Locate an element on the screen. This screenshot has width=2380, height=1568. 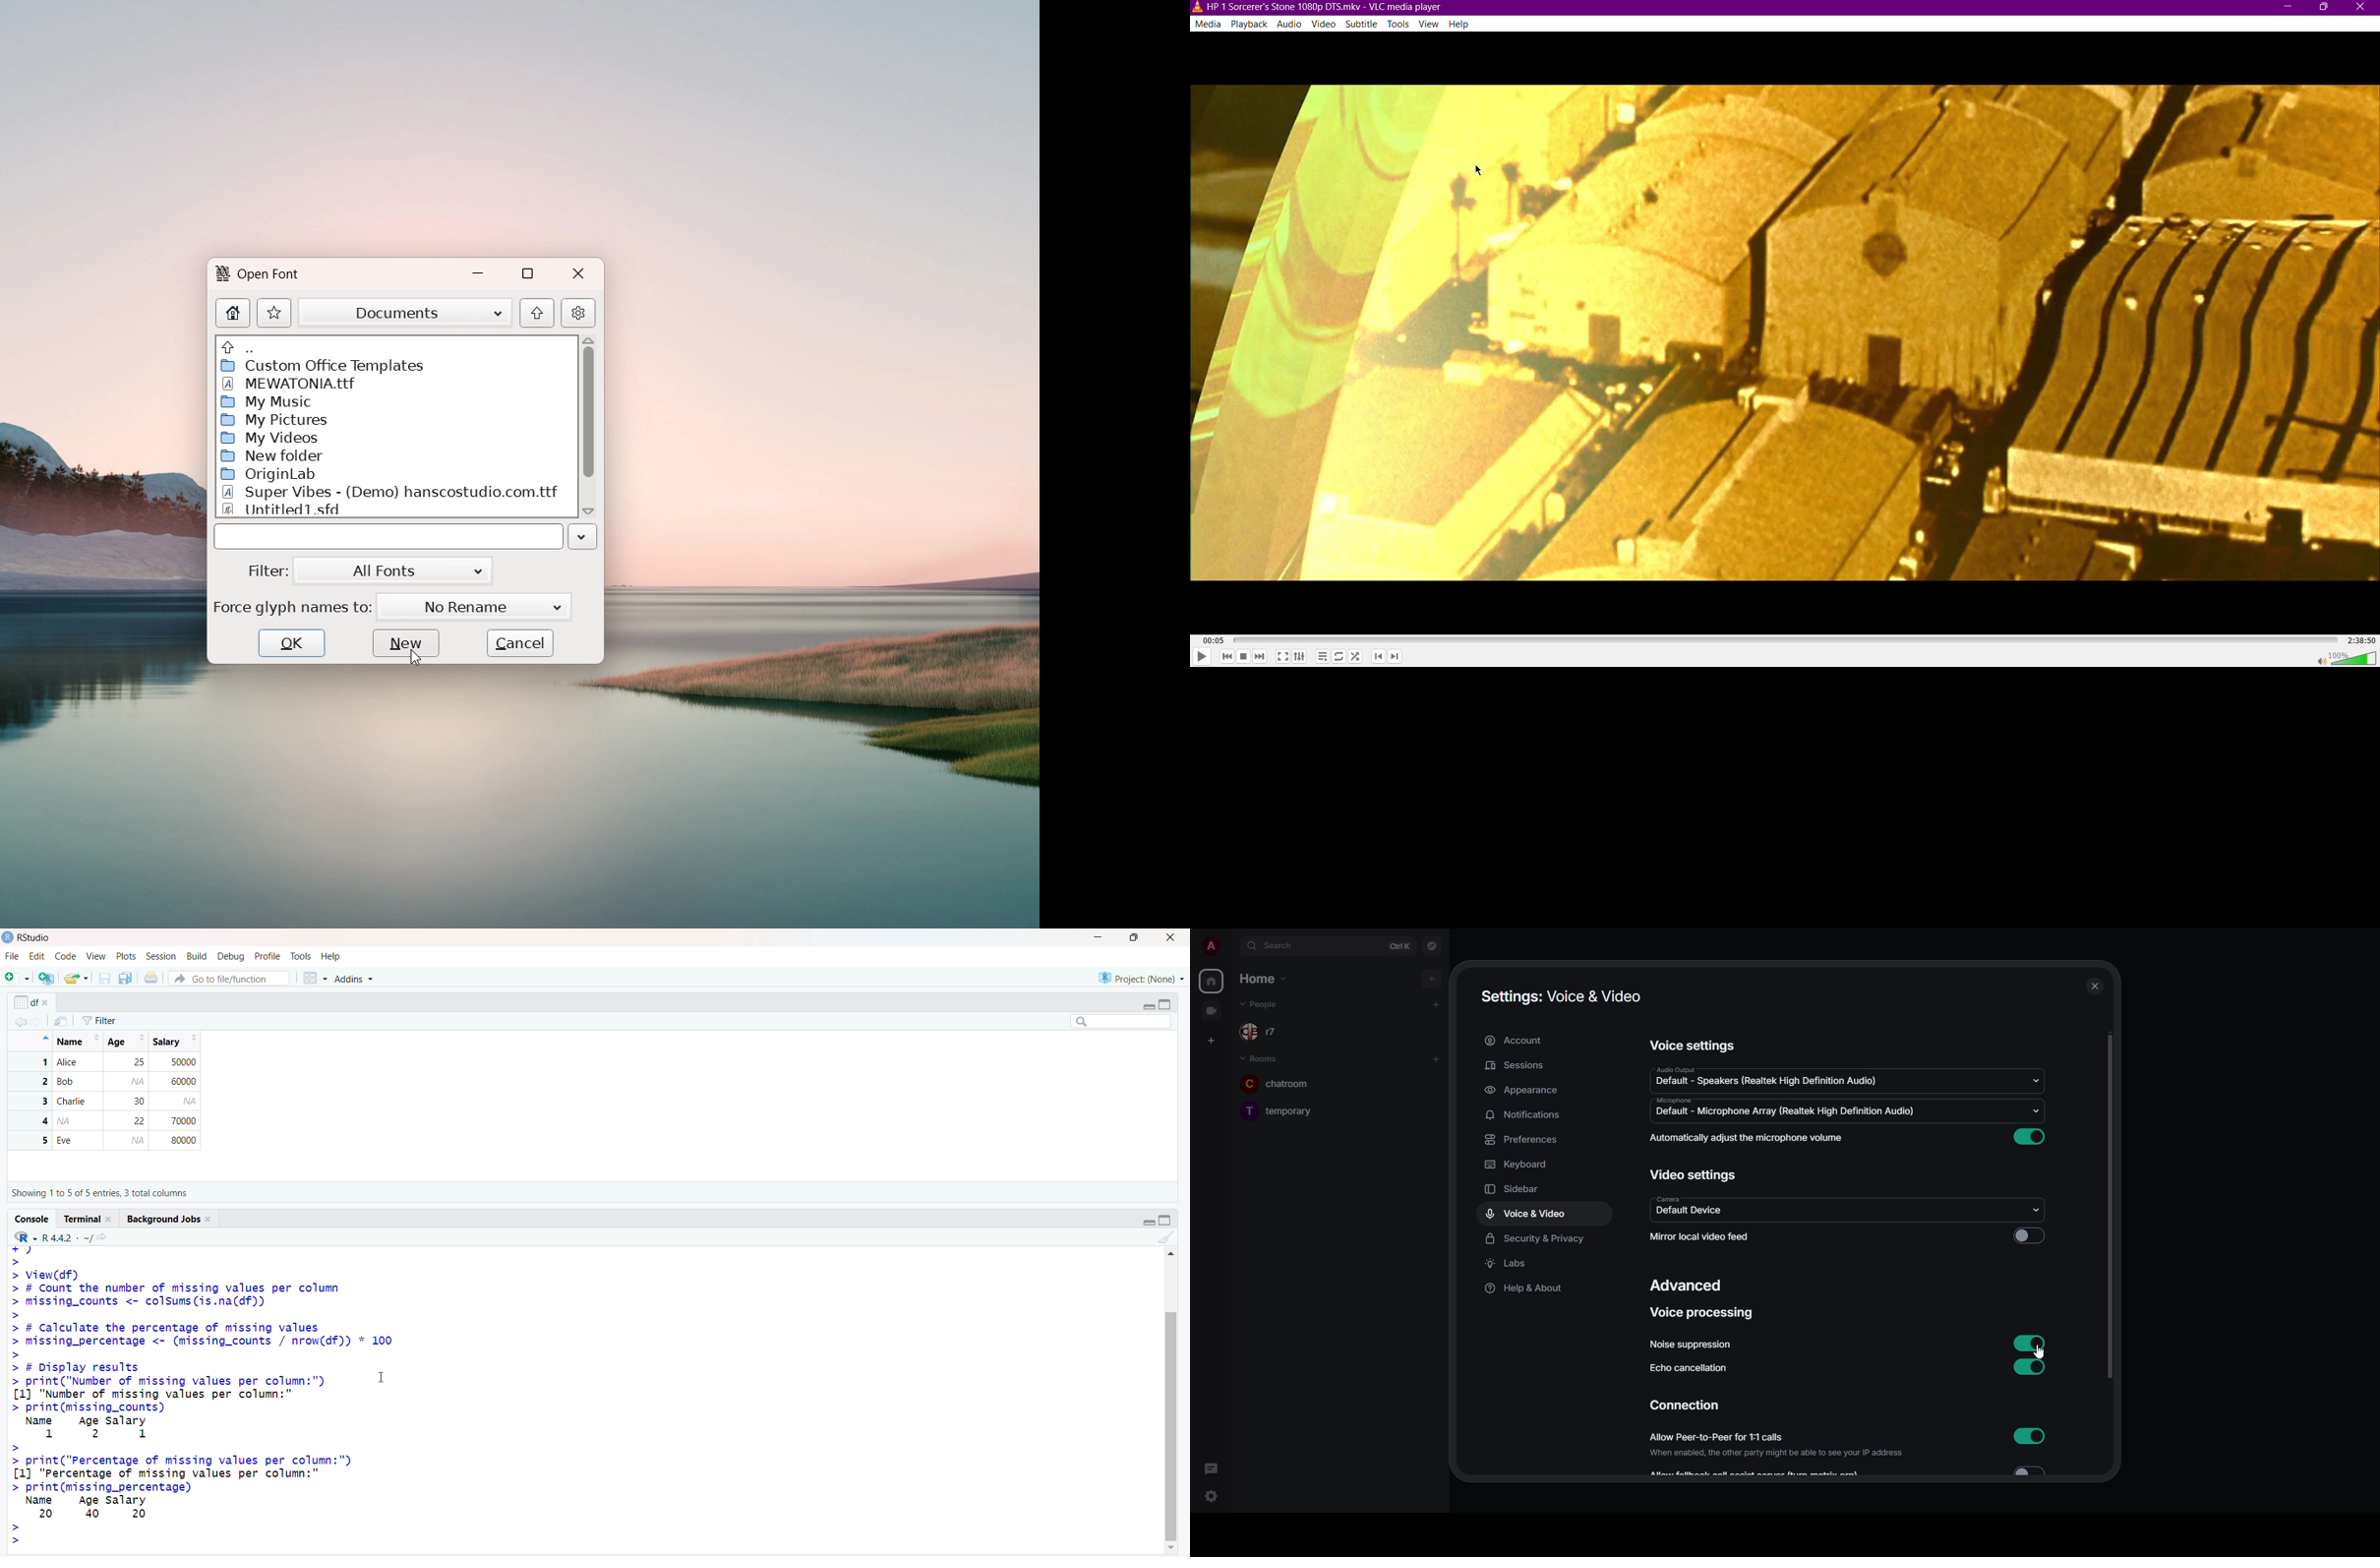
Go back to the previous source location (Ctrl + F9) is located at coordinates (17, 1023).